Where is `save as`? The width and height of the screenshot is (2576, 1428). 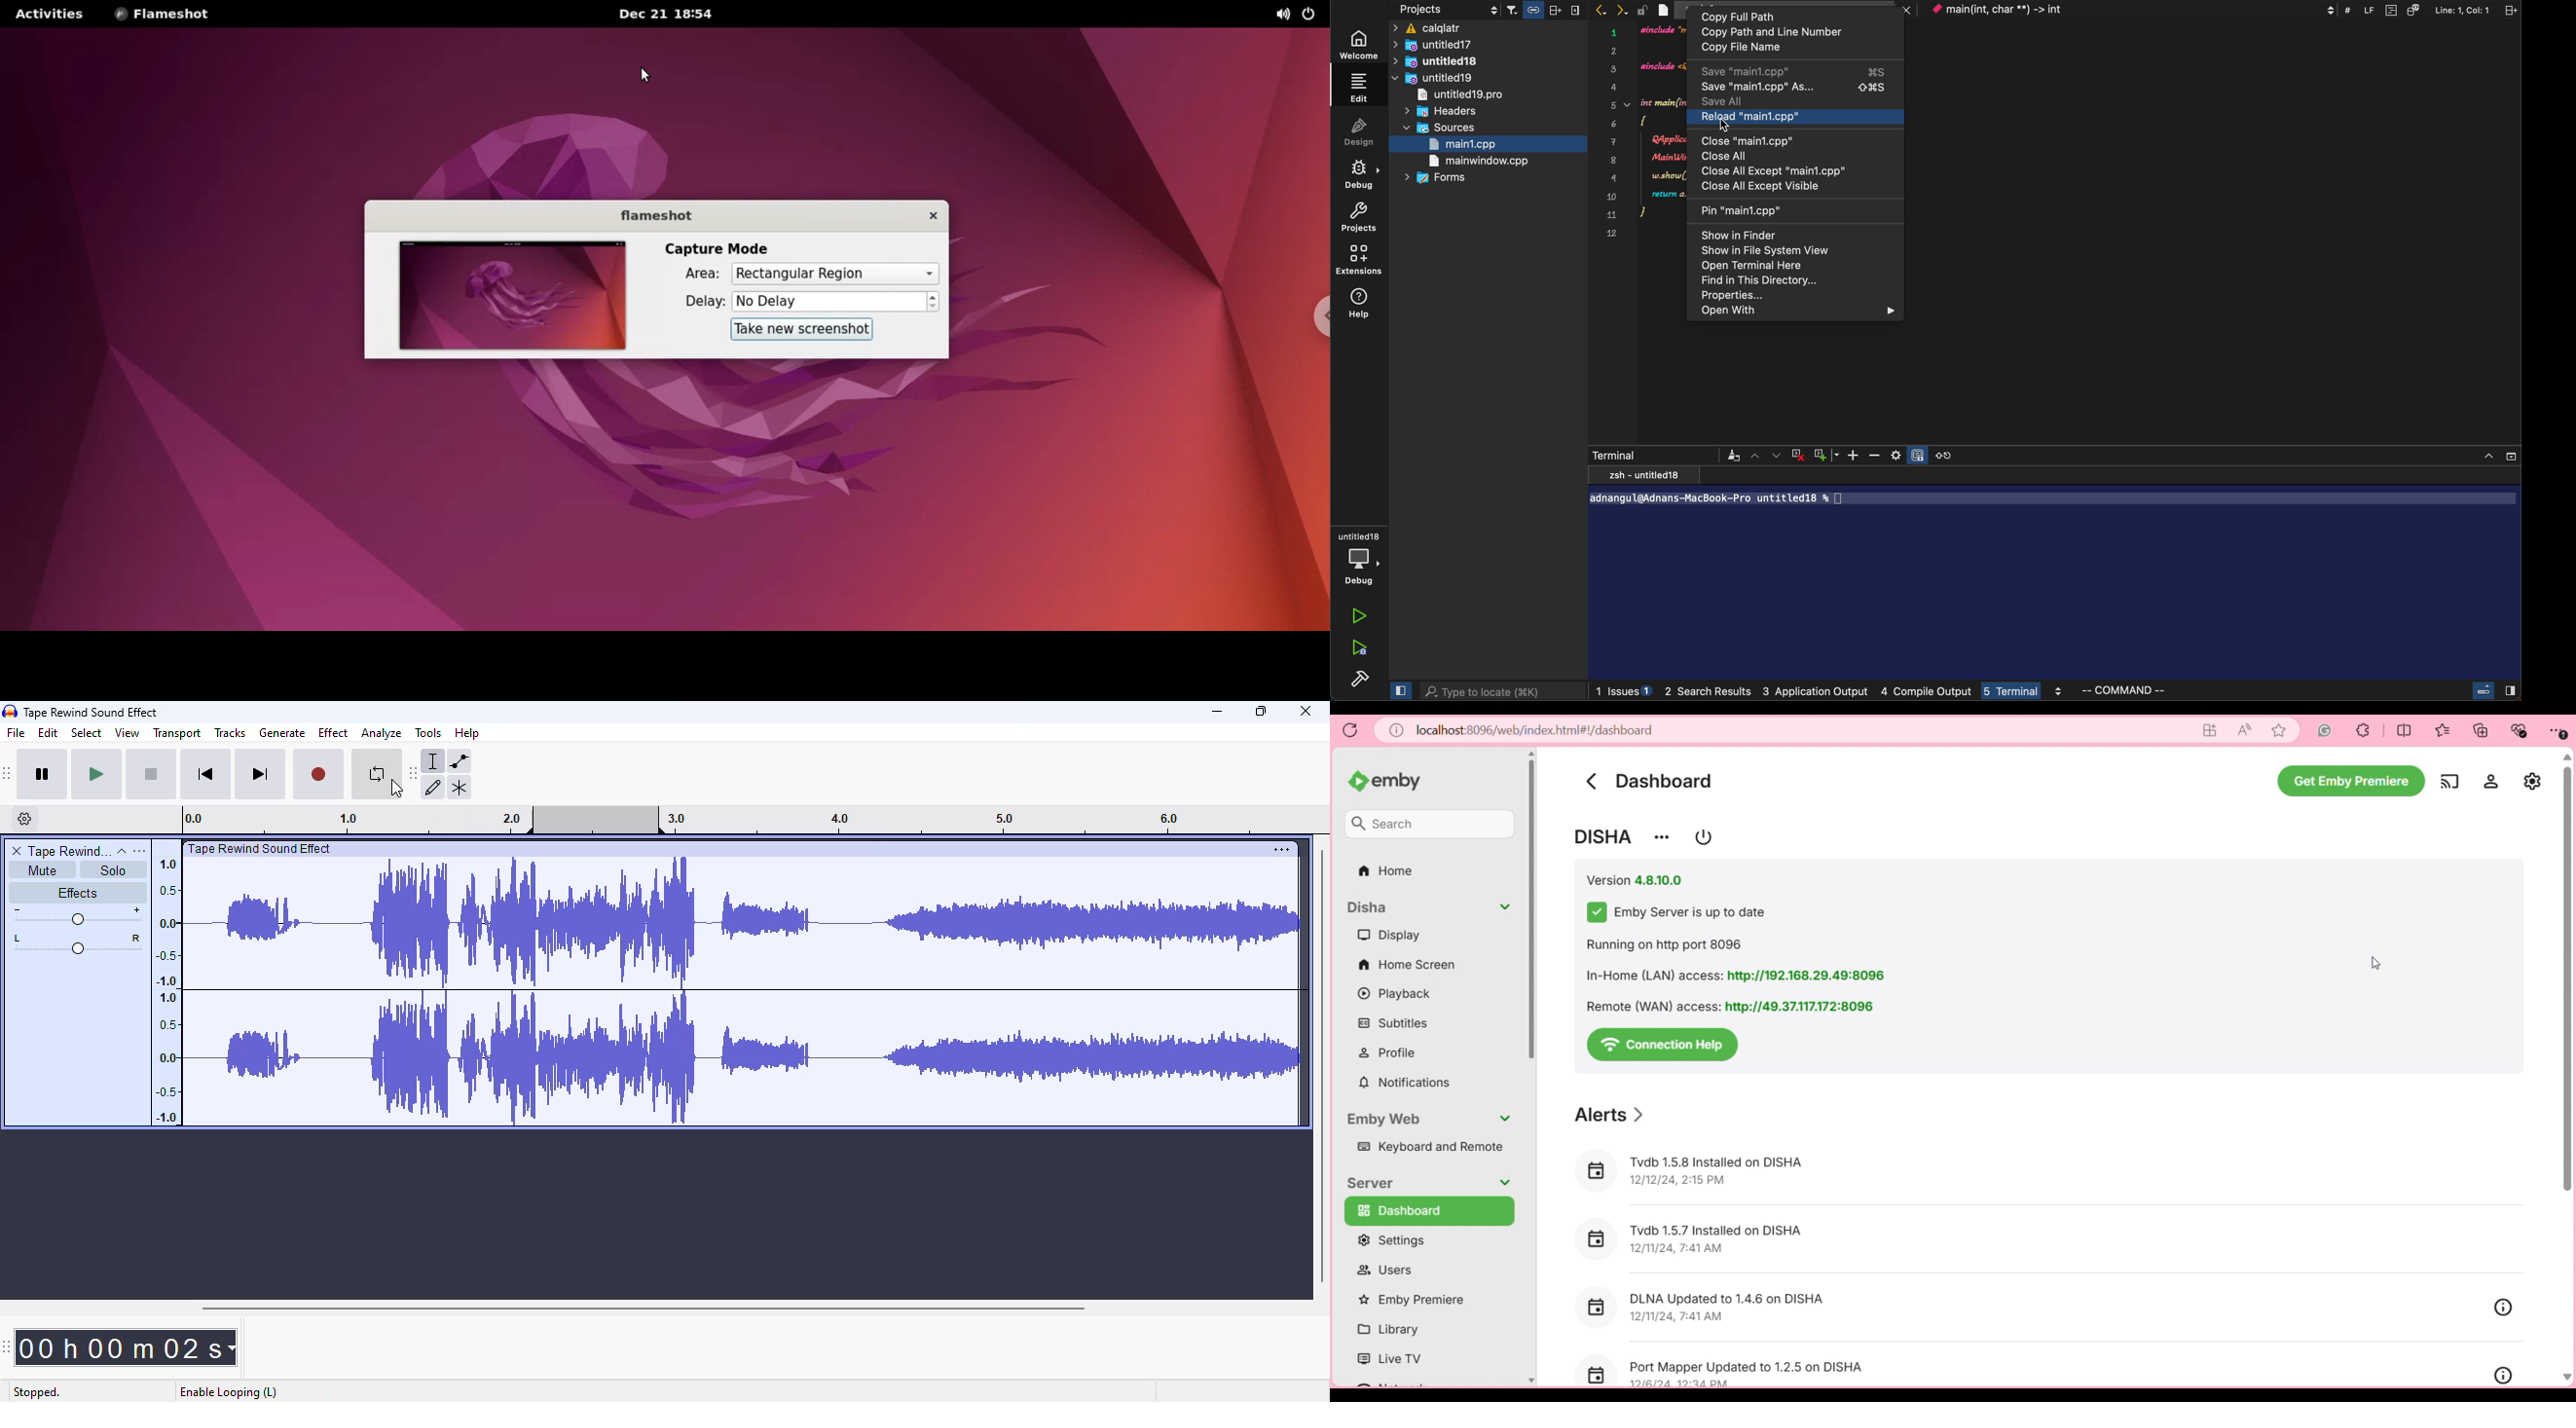
save as is located at coordinates (1793, 87).